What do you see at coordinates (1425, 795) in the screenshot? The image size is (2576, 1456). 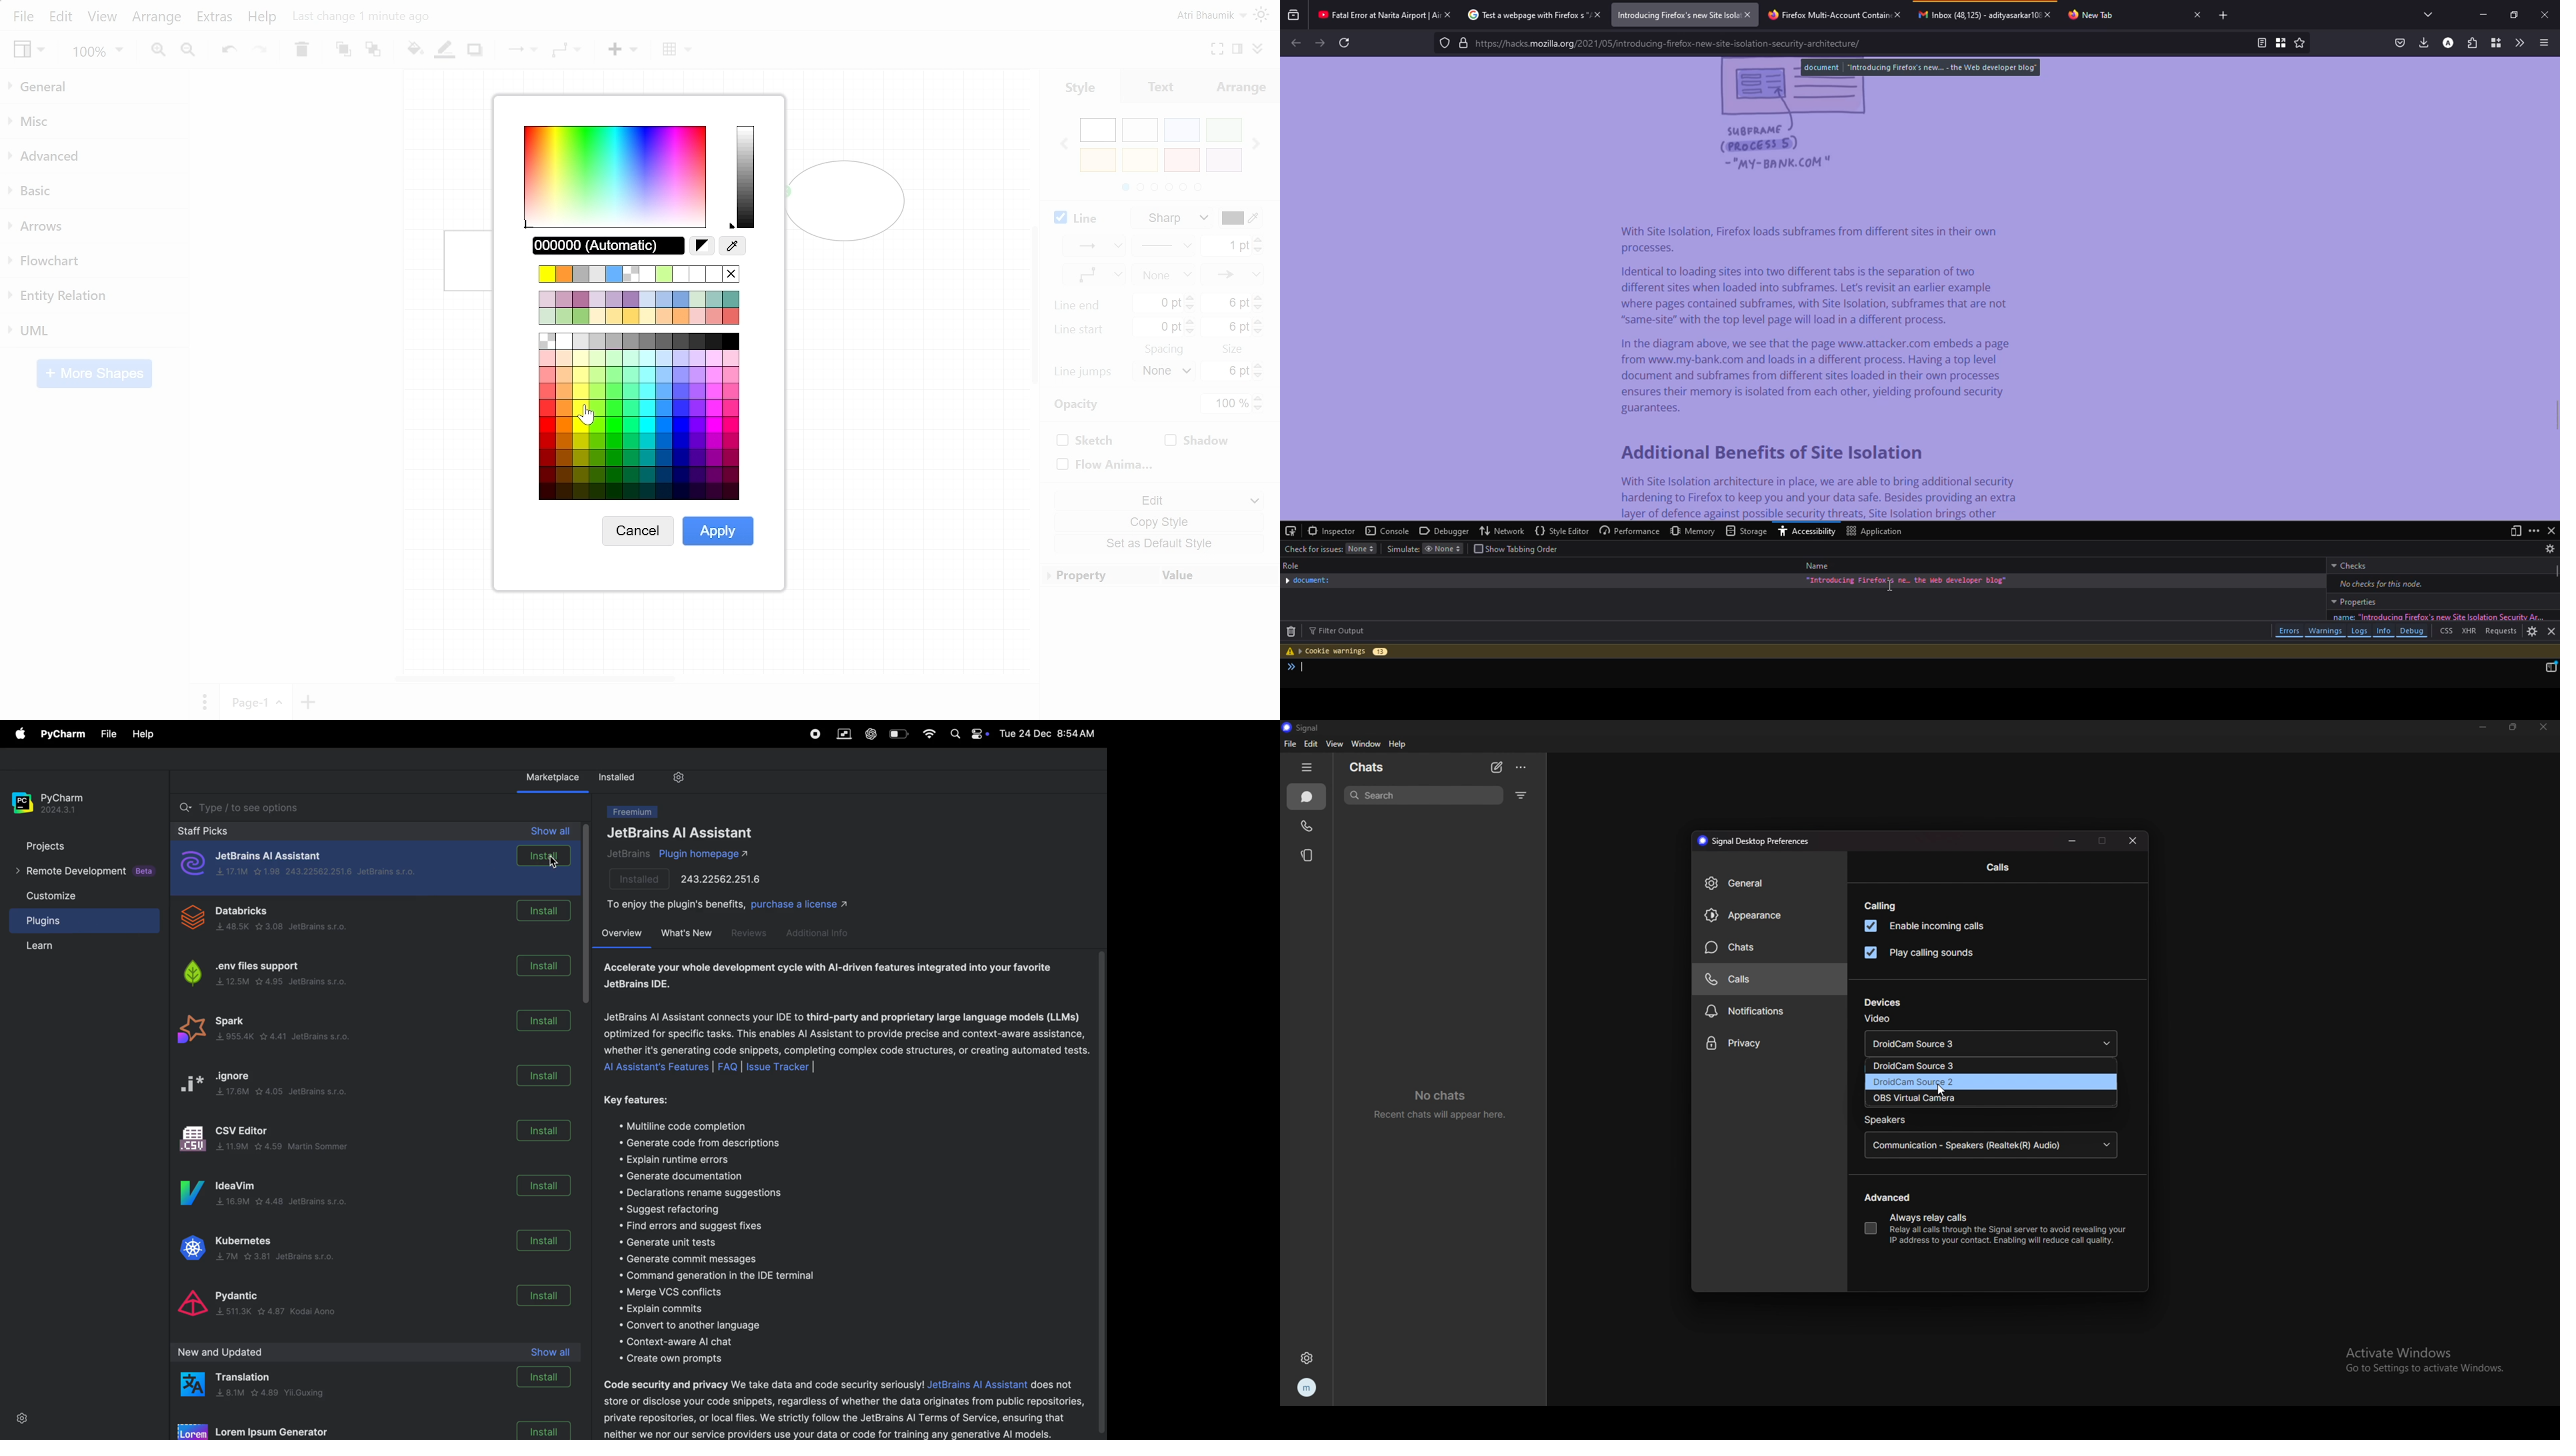 I see `search` at bounding box center [1425, 795].